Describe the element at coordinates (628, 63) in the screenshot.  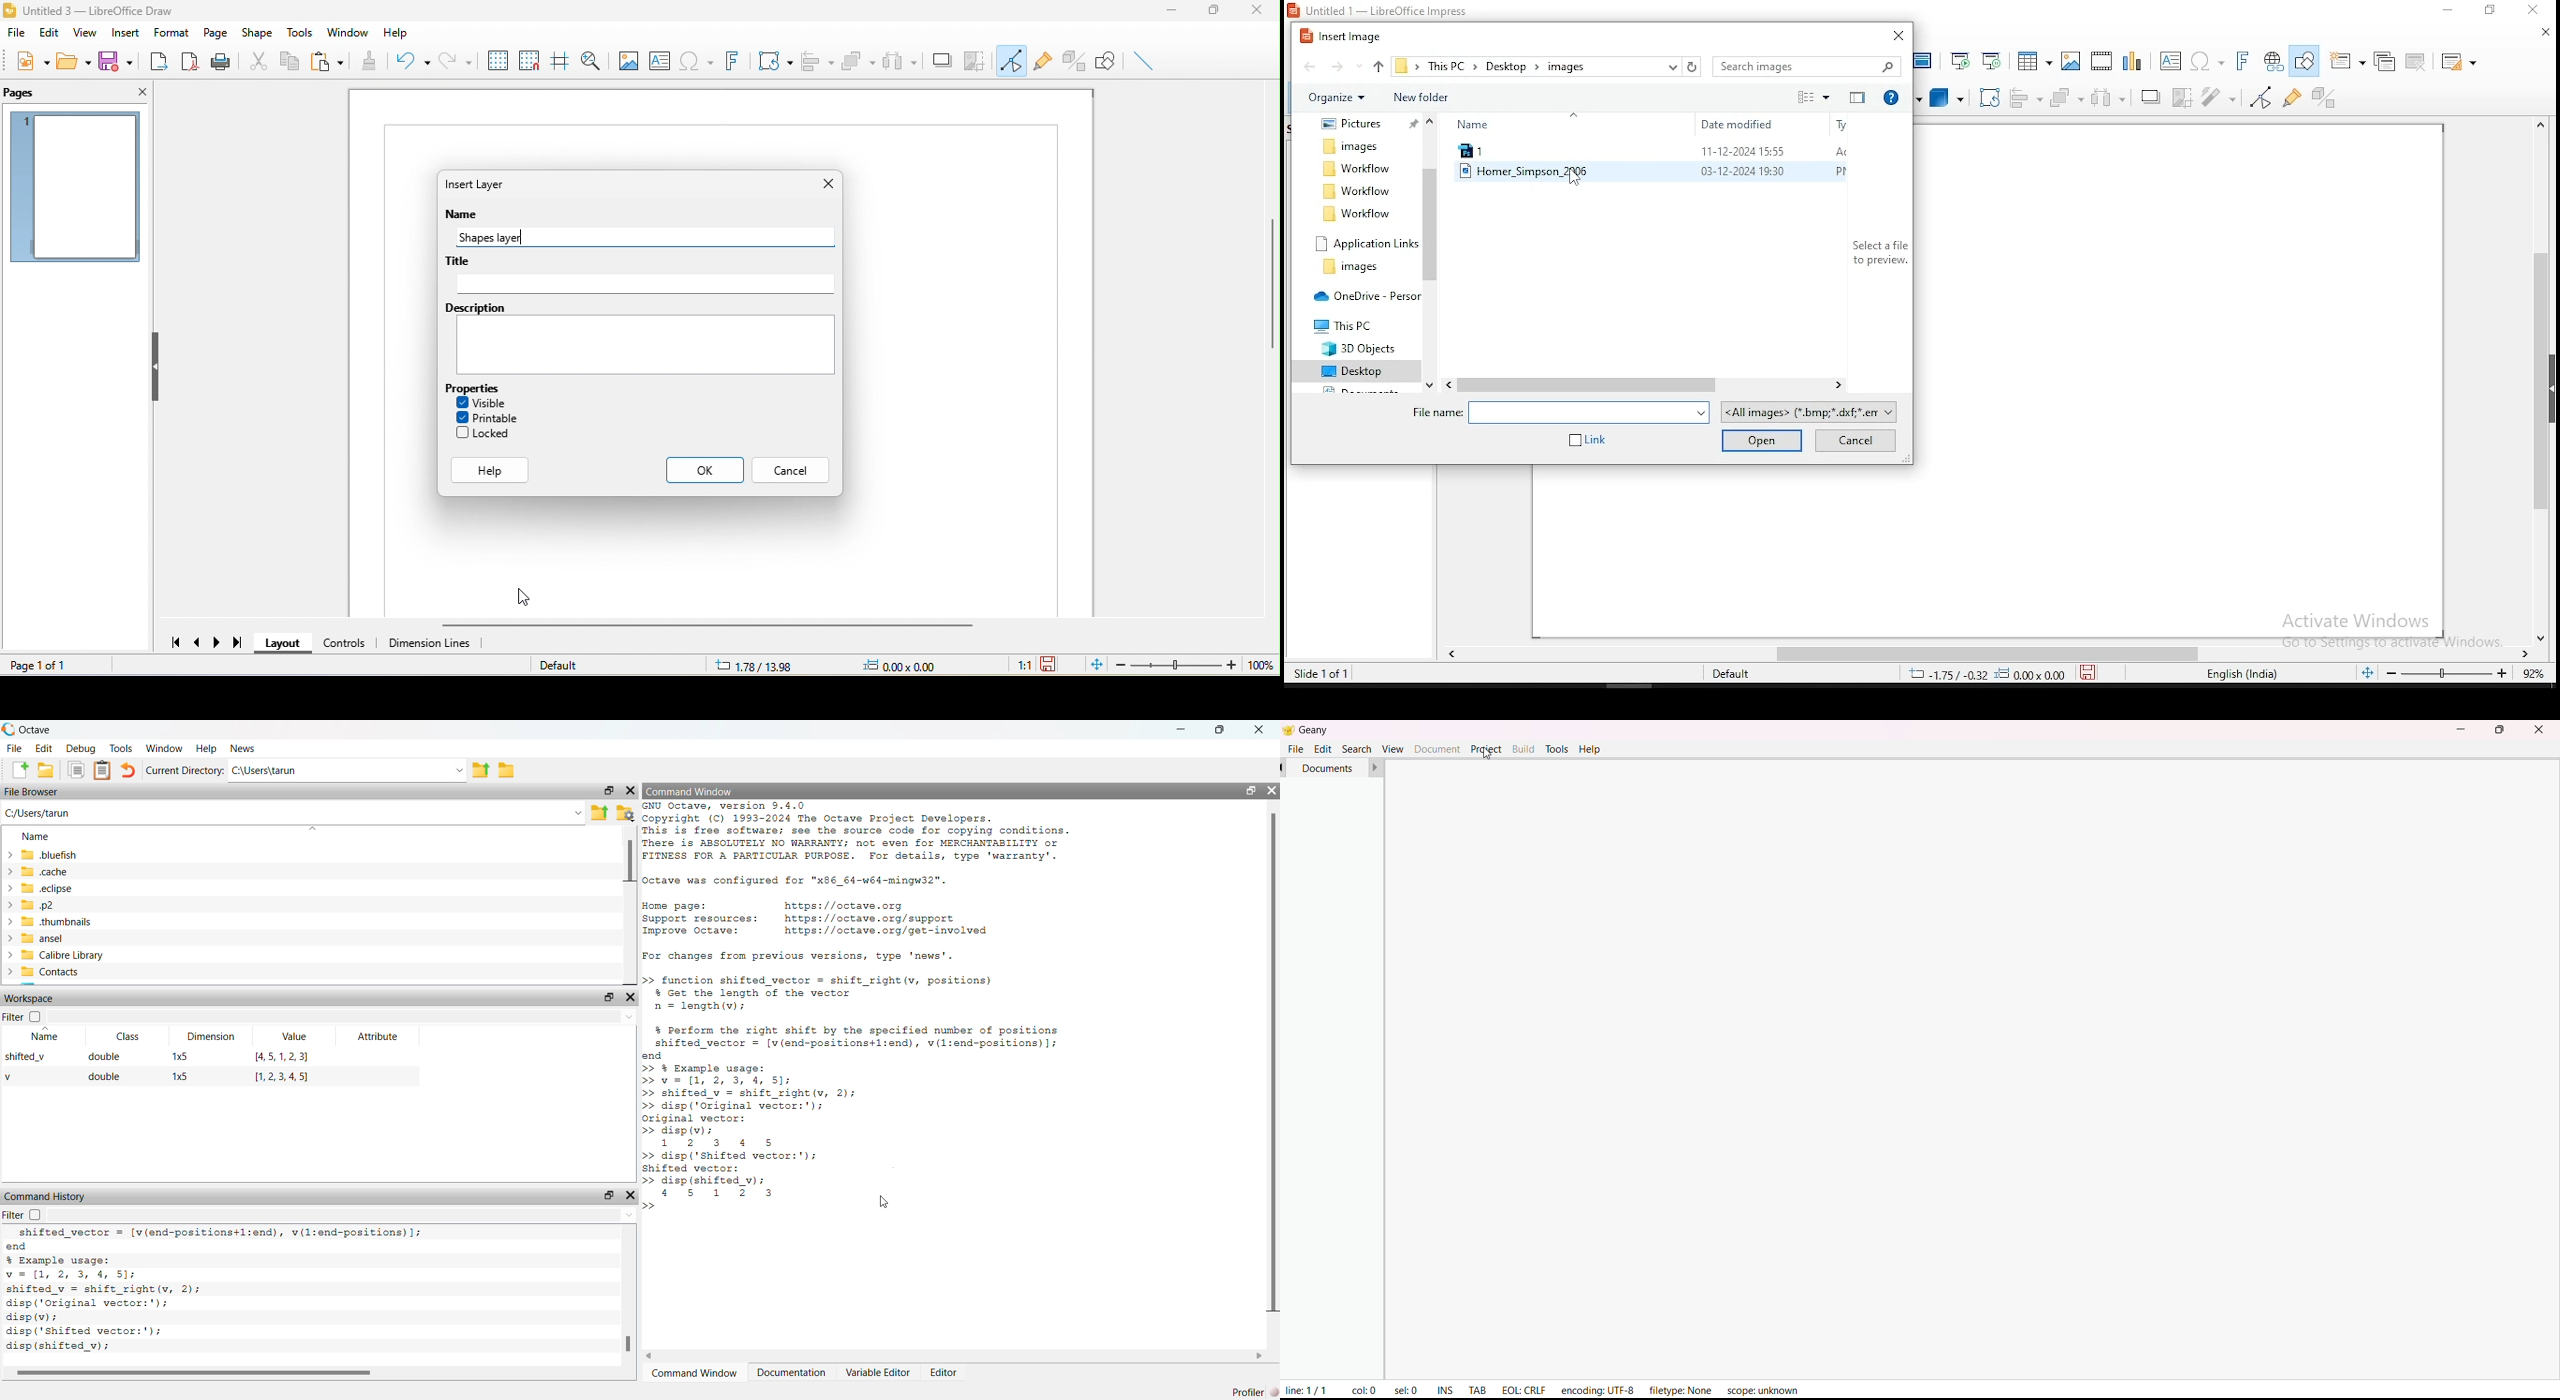
I see `image` at that location.